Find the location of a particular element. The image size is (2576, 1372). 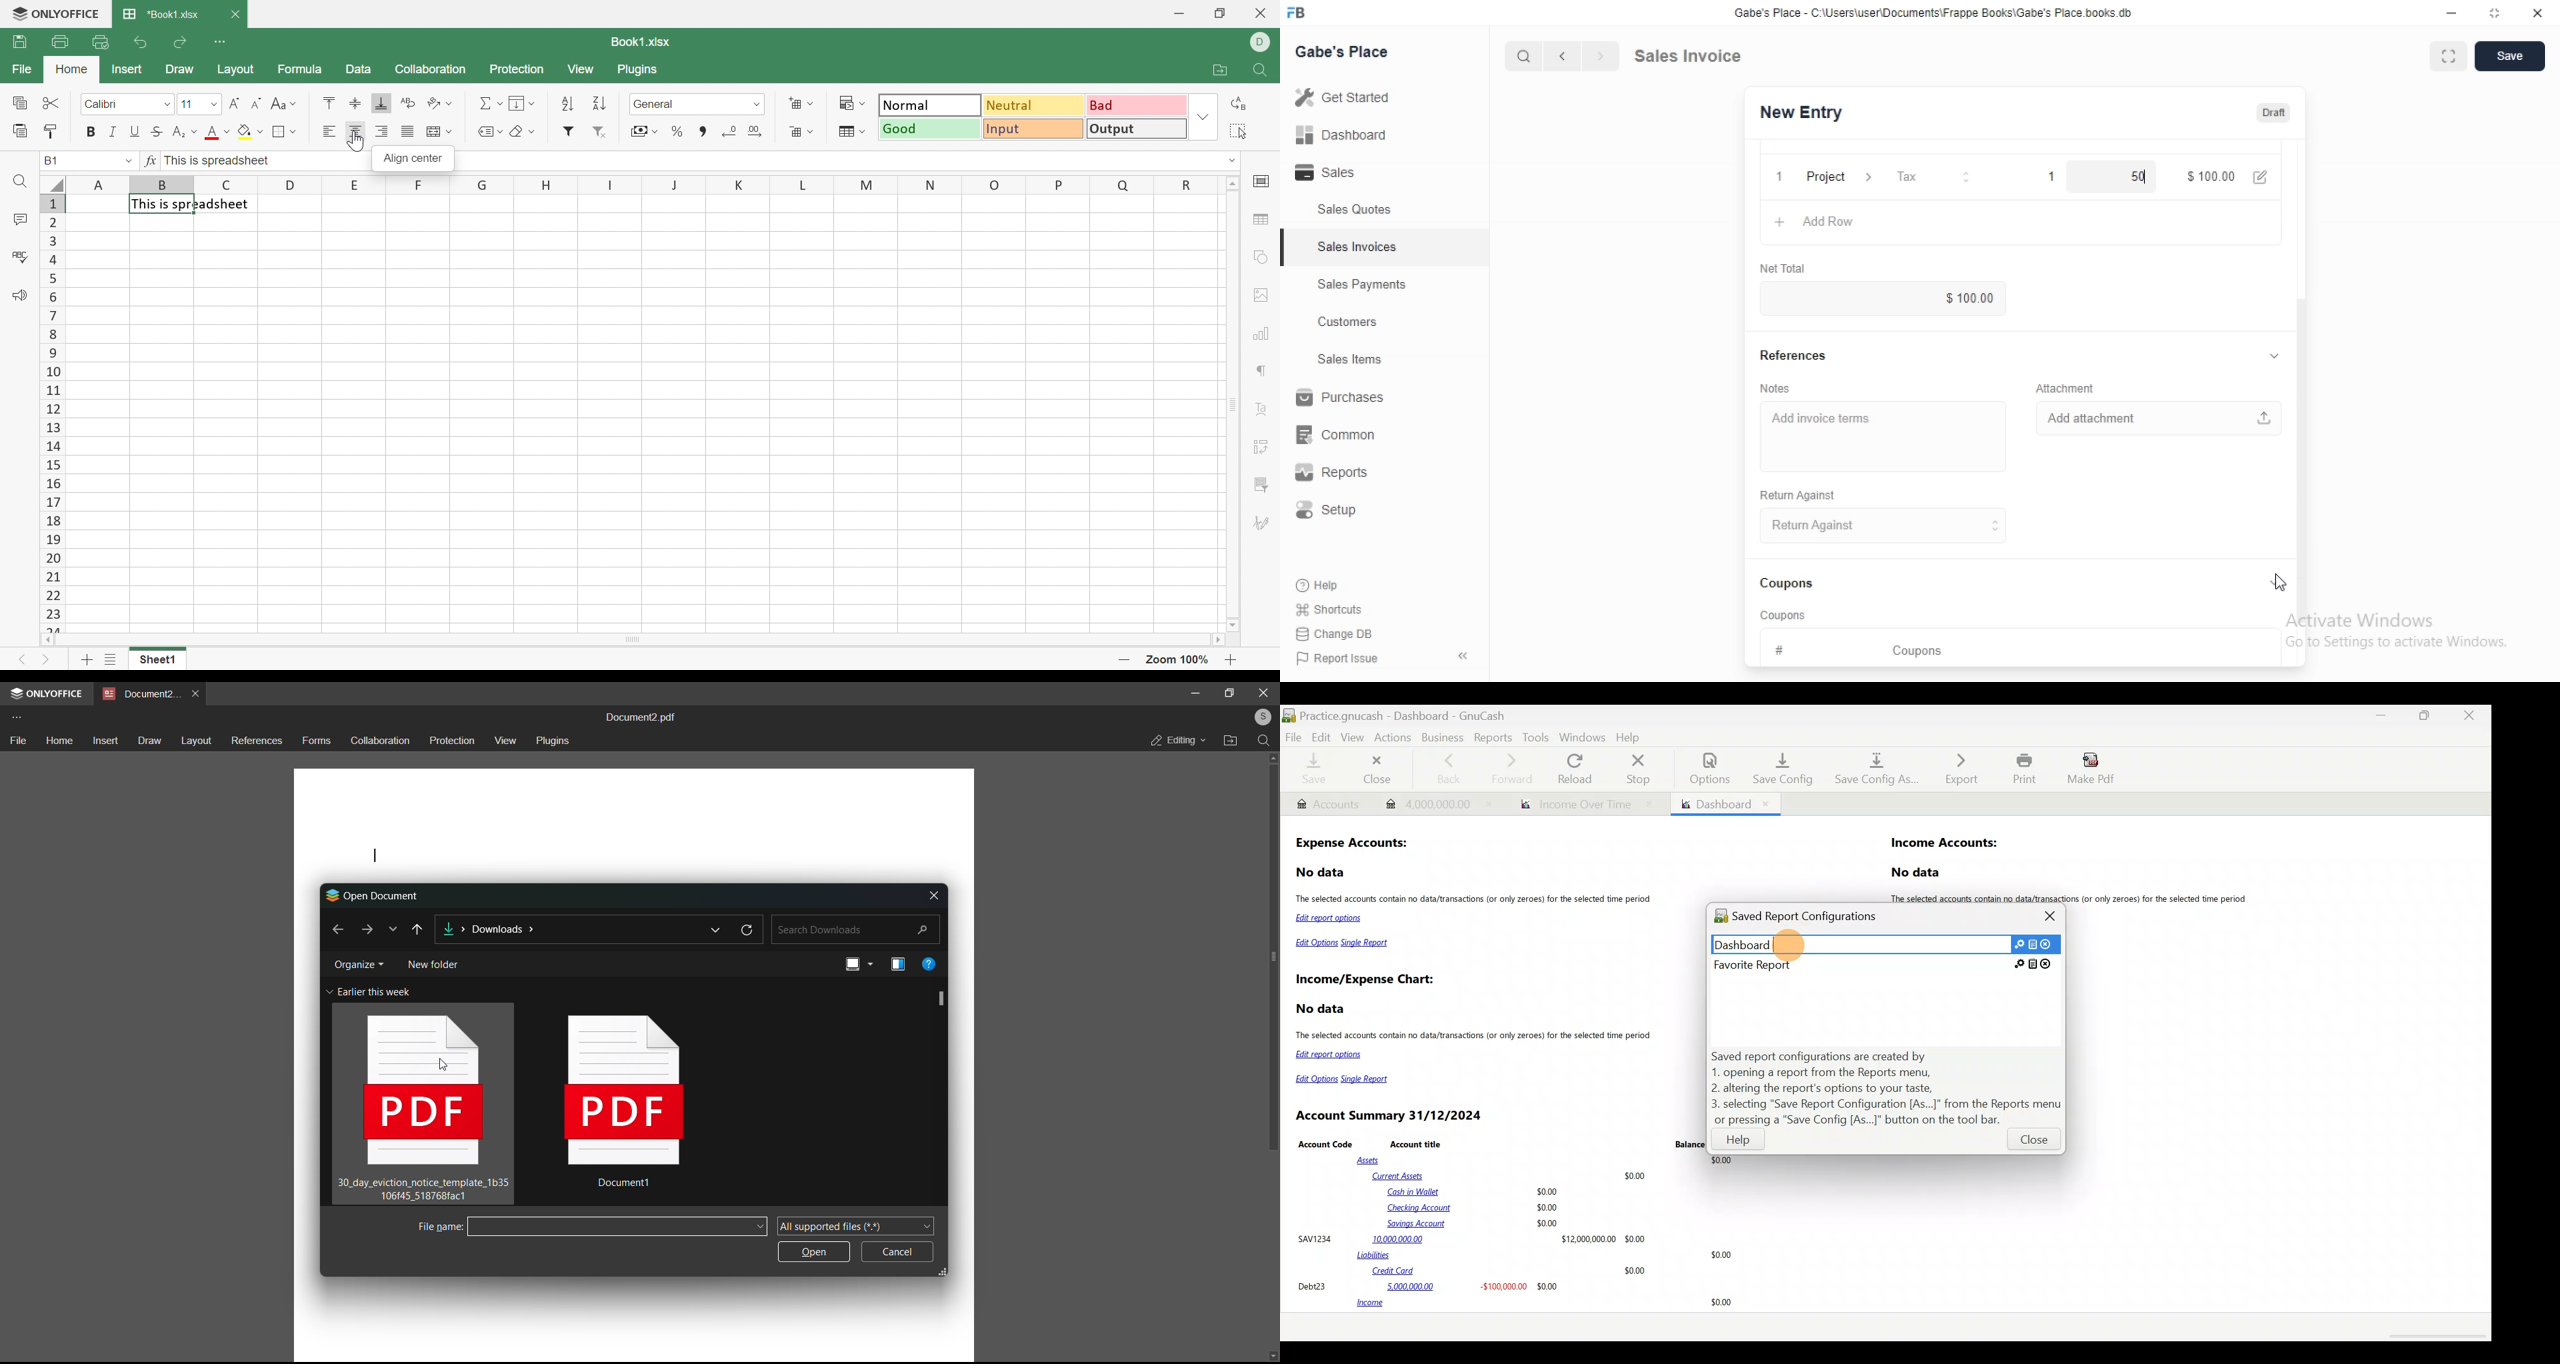

Align Left is located at coordinates (331, 132).